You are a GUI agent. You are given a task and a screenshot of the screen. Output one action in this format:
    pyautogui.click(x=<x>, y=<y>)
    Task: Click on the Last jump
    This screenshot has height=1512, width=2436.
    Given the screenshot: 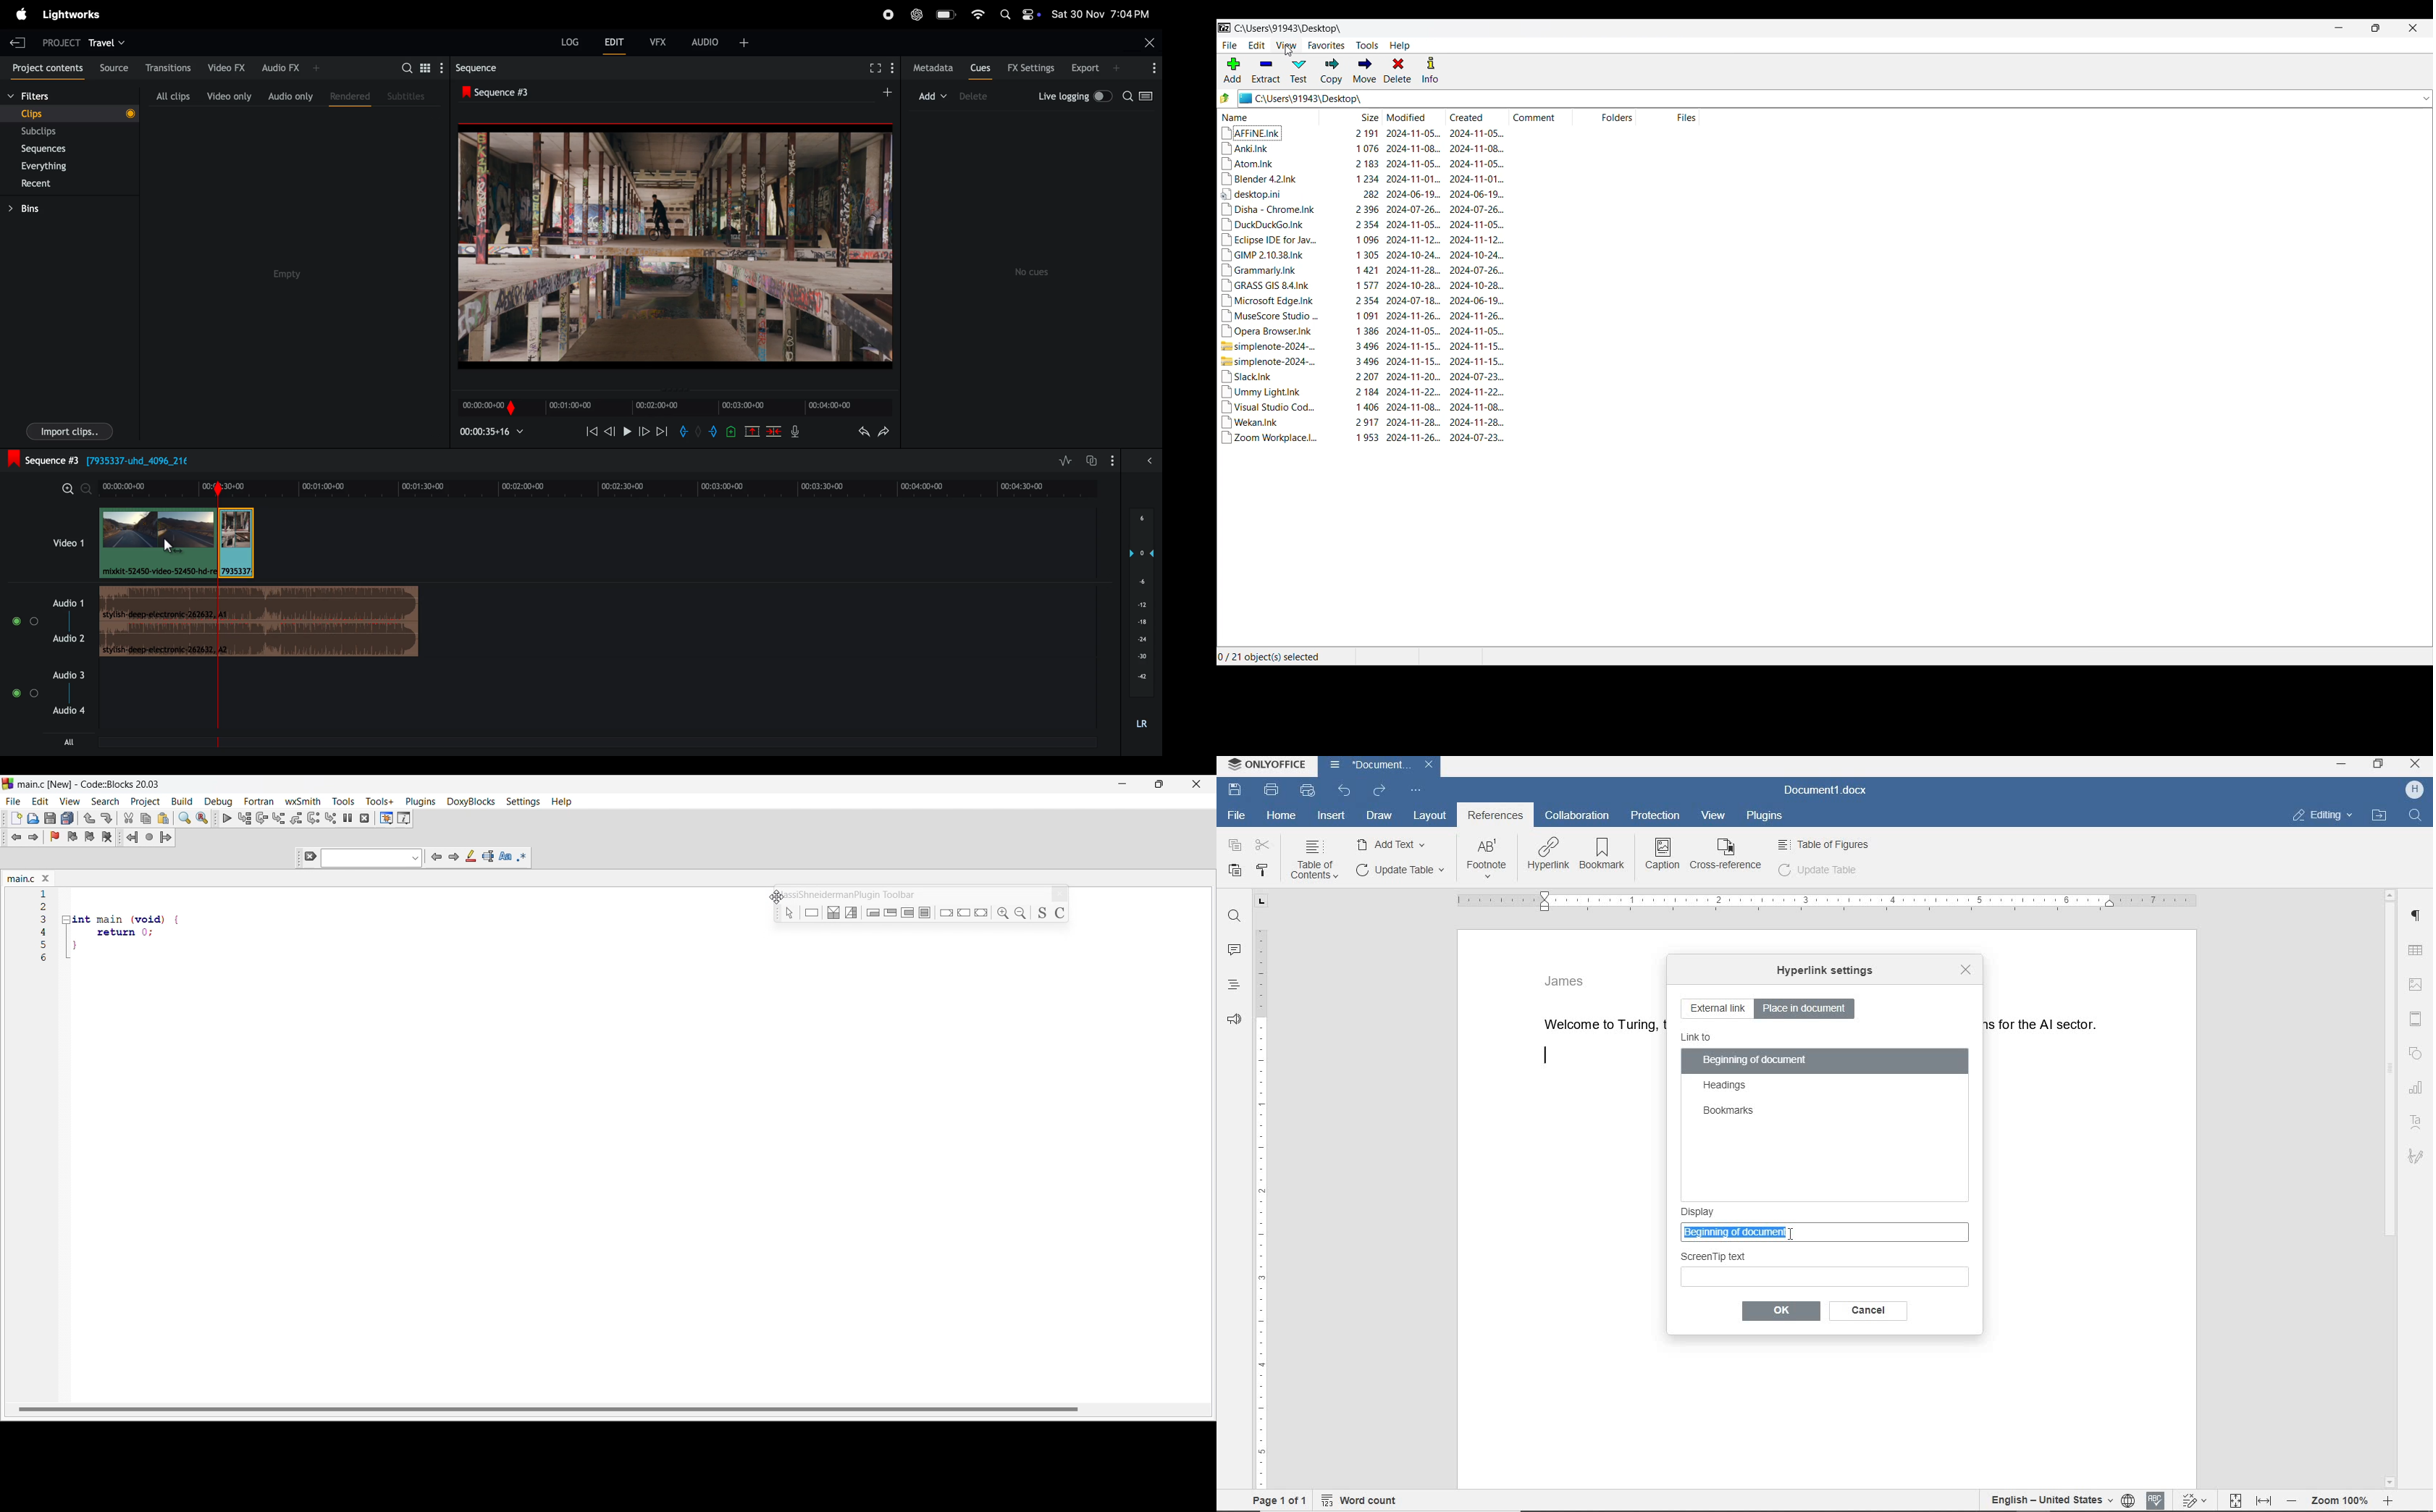 What is the action you would take?
    pyautogui.click(x=150, y=836)
    